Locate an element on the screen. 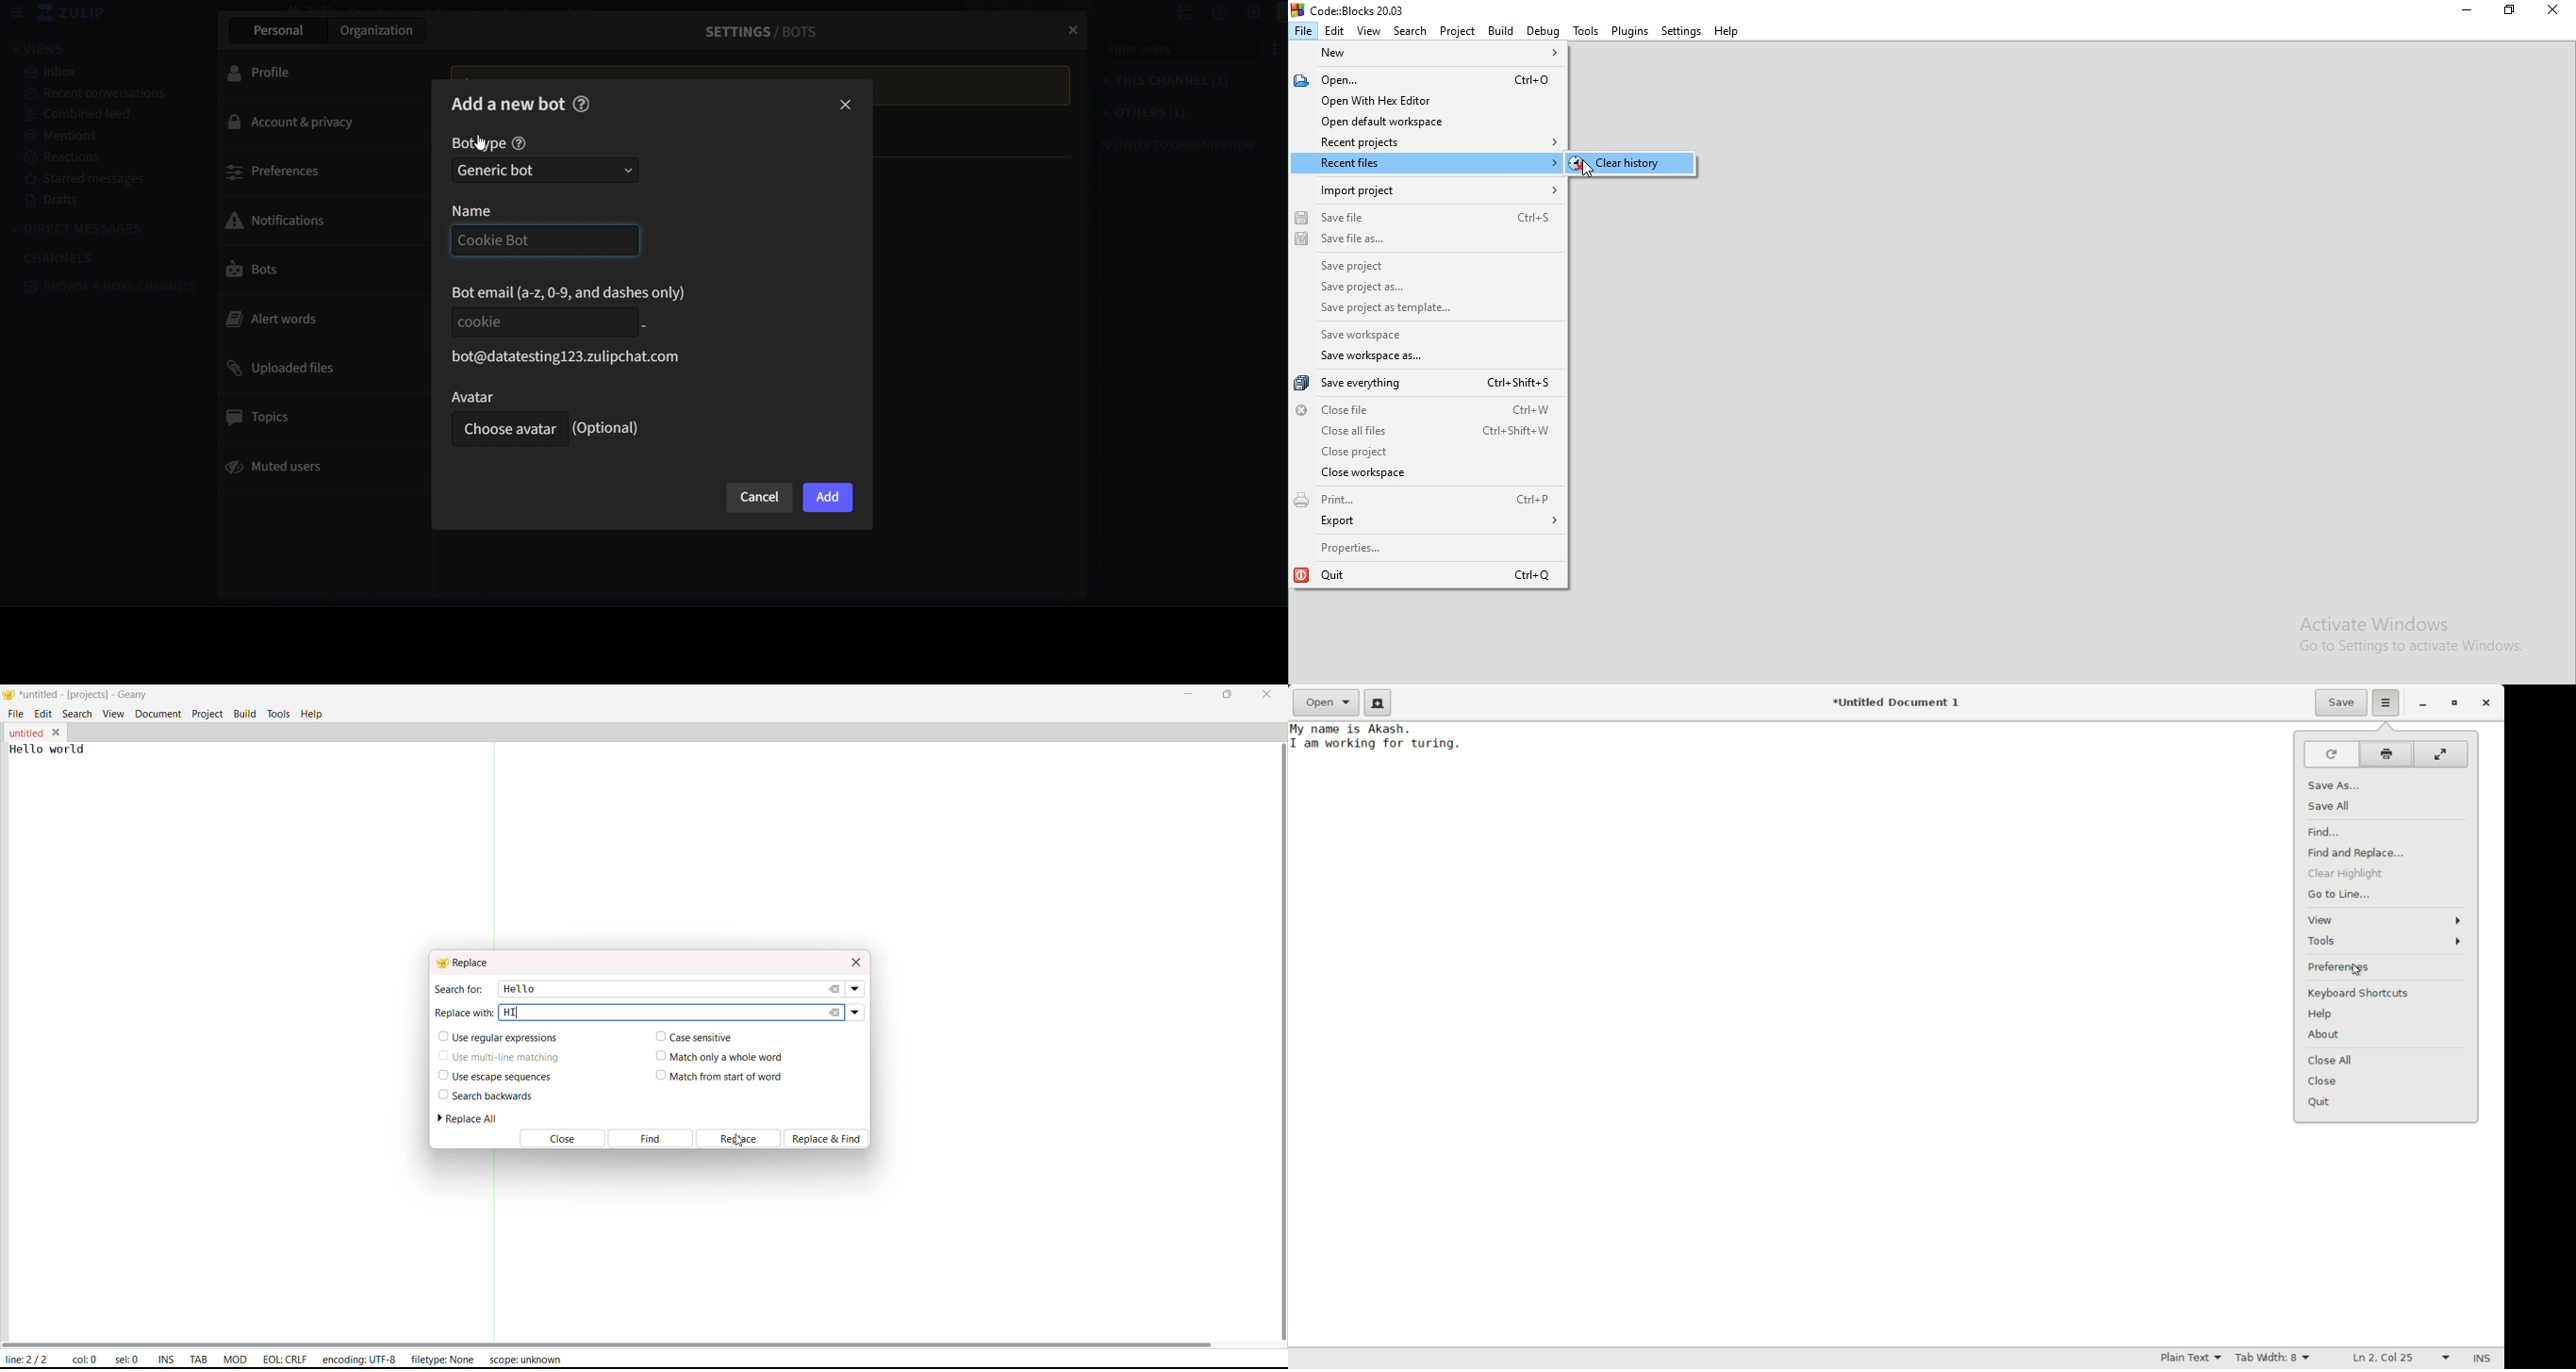 Image resolution: width=2576 pixels, height=1372 pixels. minimize is located at coordinates (2423, 705).